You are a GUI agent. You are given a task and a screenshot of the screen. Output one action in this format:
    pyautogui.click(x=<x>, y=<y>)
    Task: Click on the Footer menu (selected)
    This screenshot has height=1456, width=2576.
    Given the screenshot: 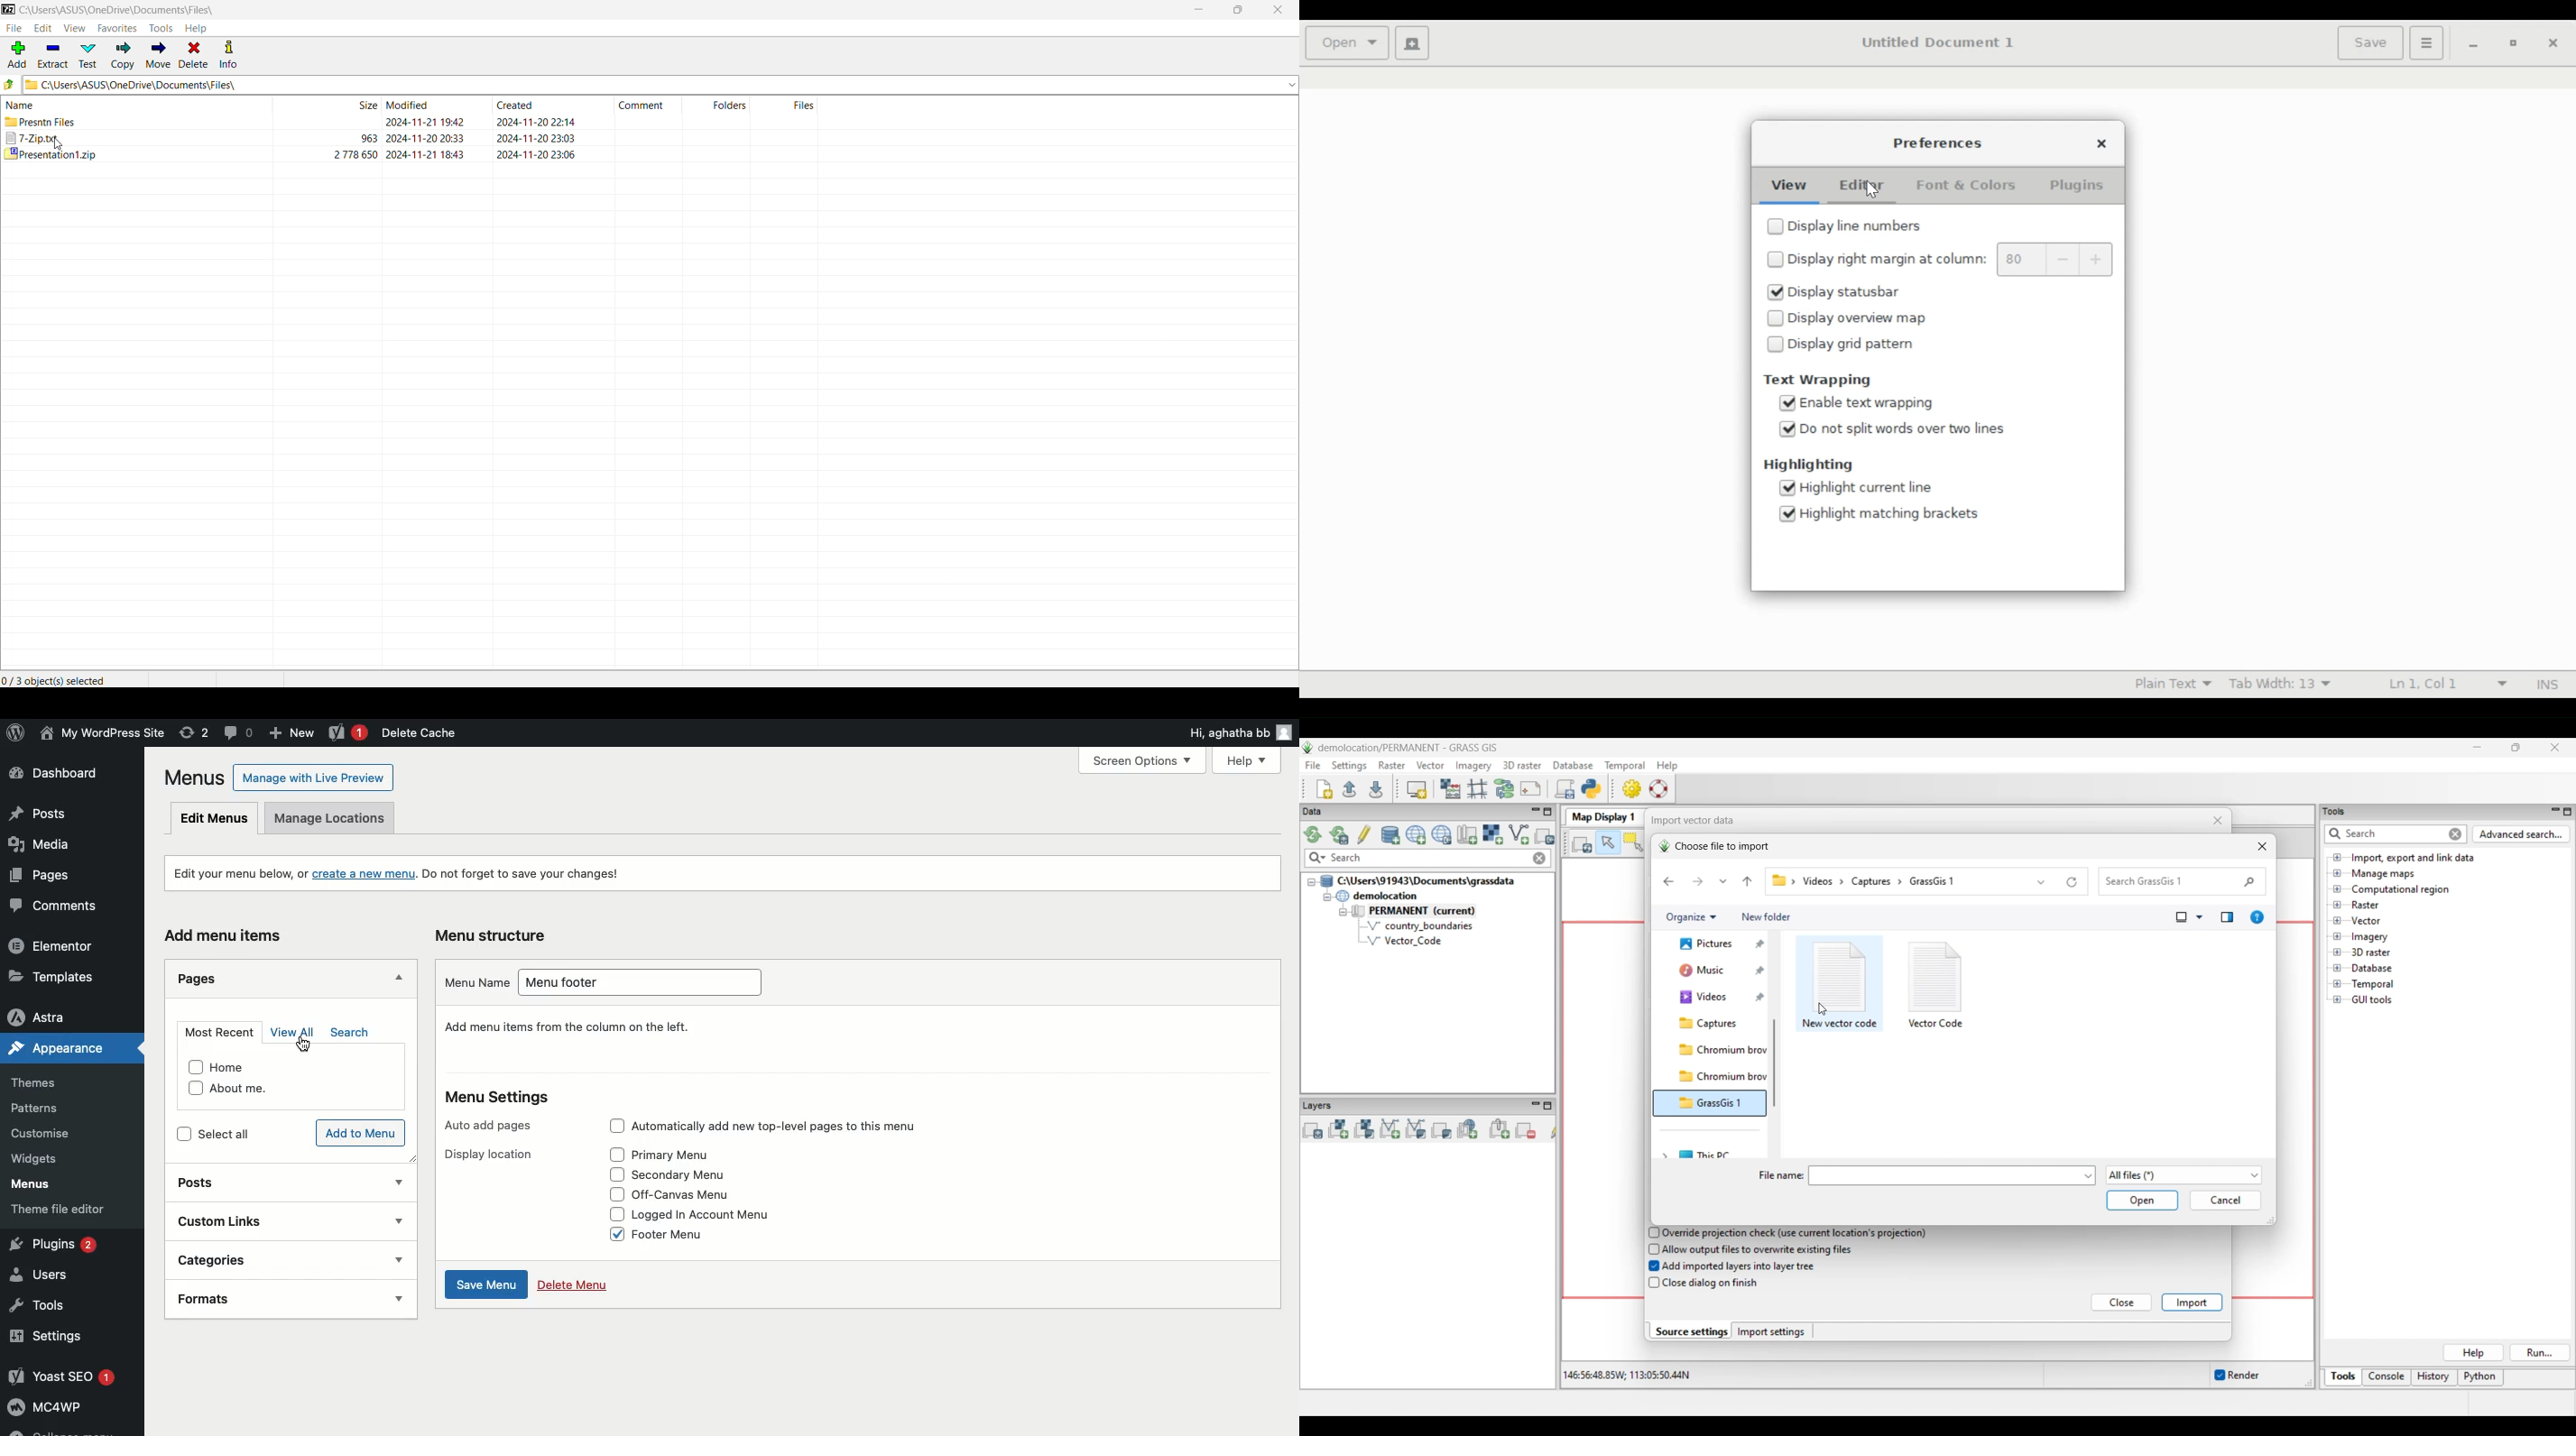 What is the action you would take?
    pyautogui.click(x=690, y=1238)
    